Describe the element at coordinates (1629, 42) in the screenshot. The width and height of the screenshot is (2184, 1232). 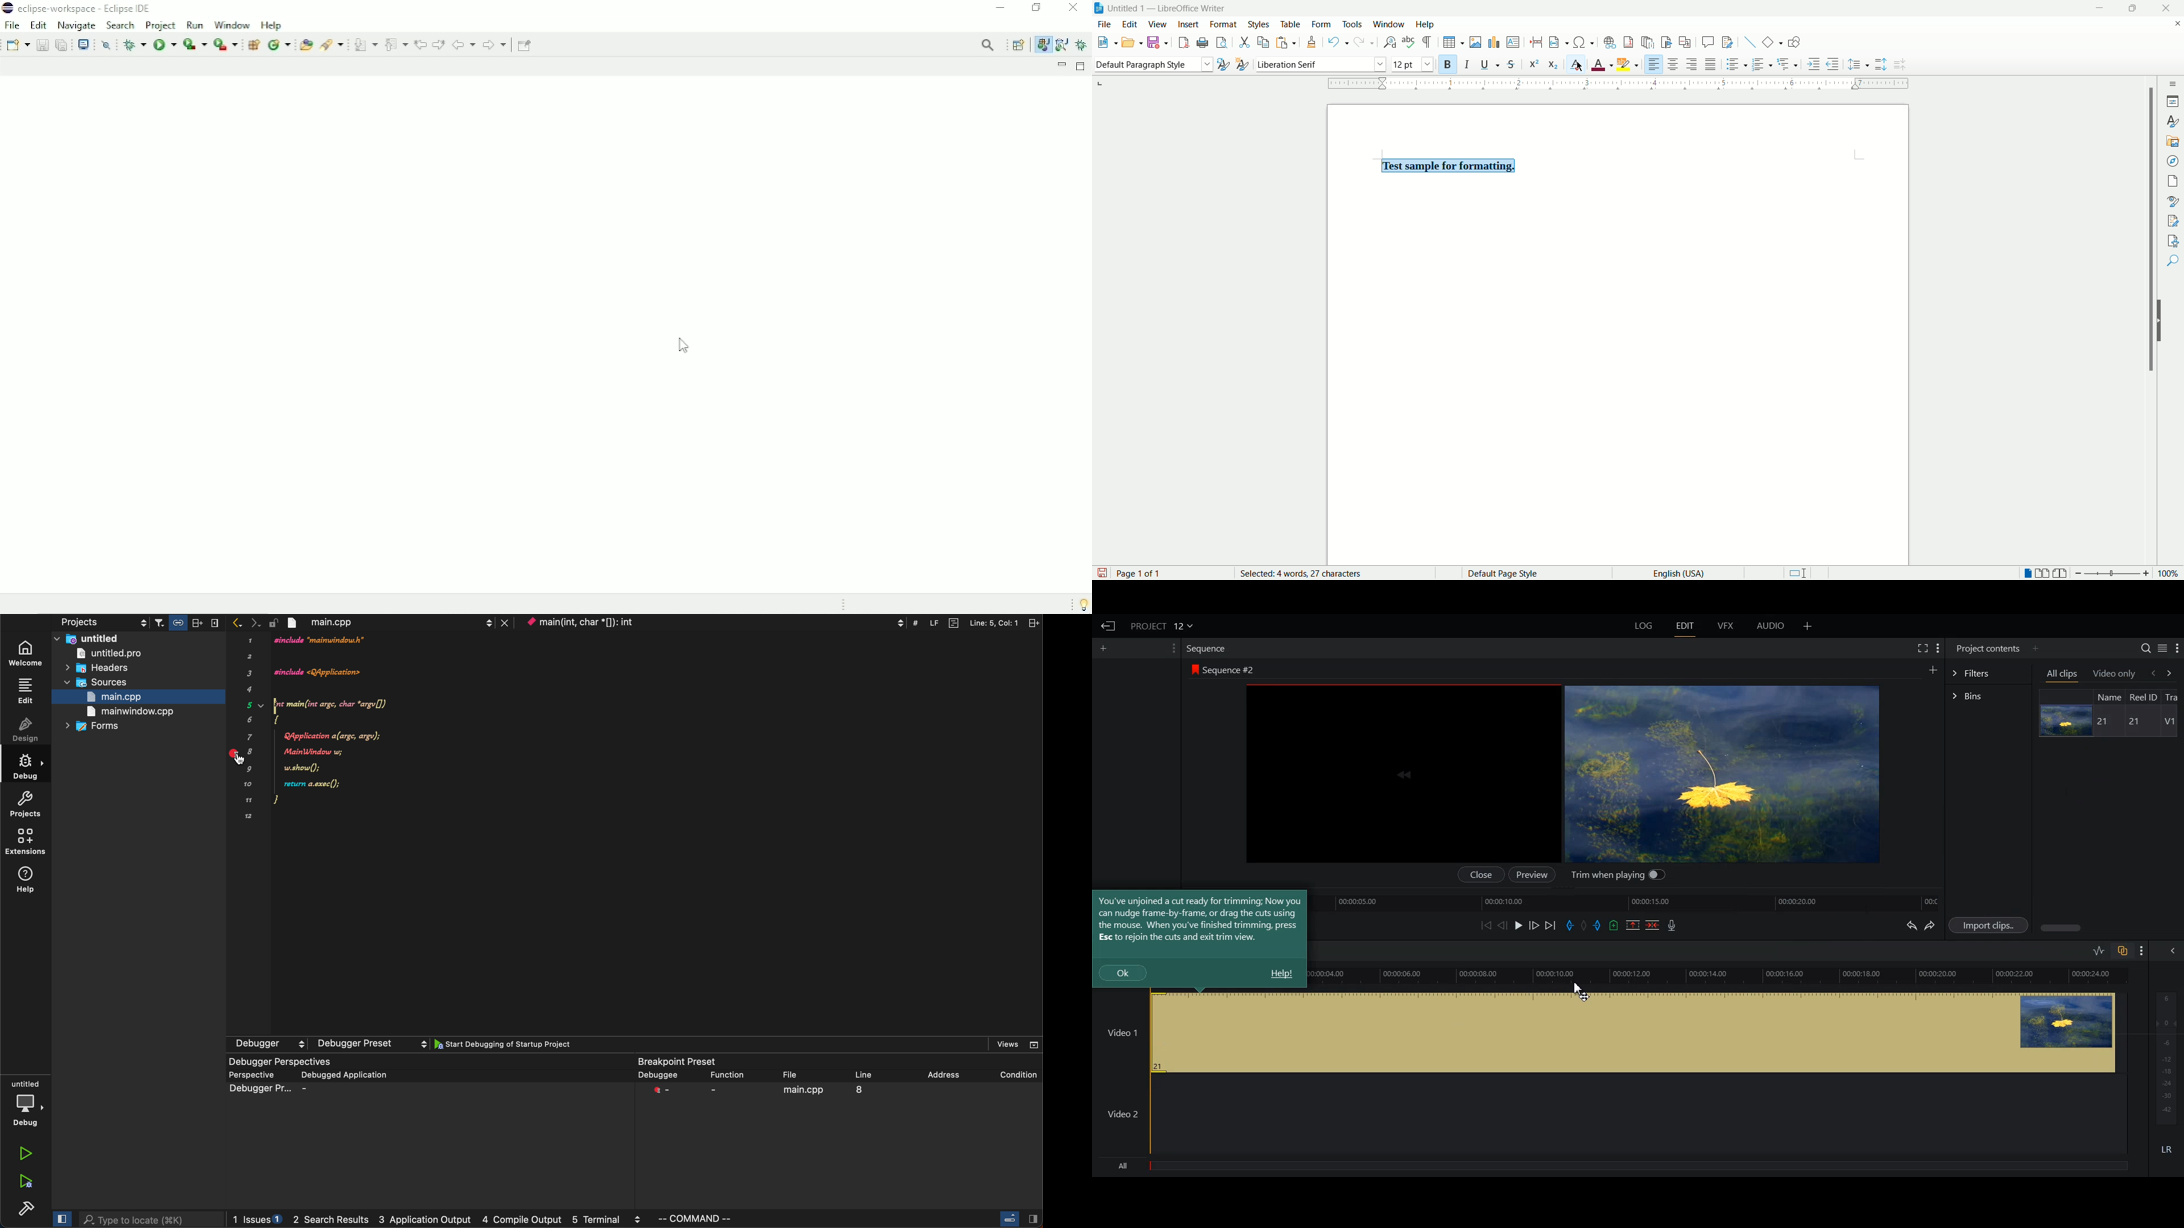
I see `insert footnote` at that location.